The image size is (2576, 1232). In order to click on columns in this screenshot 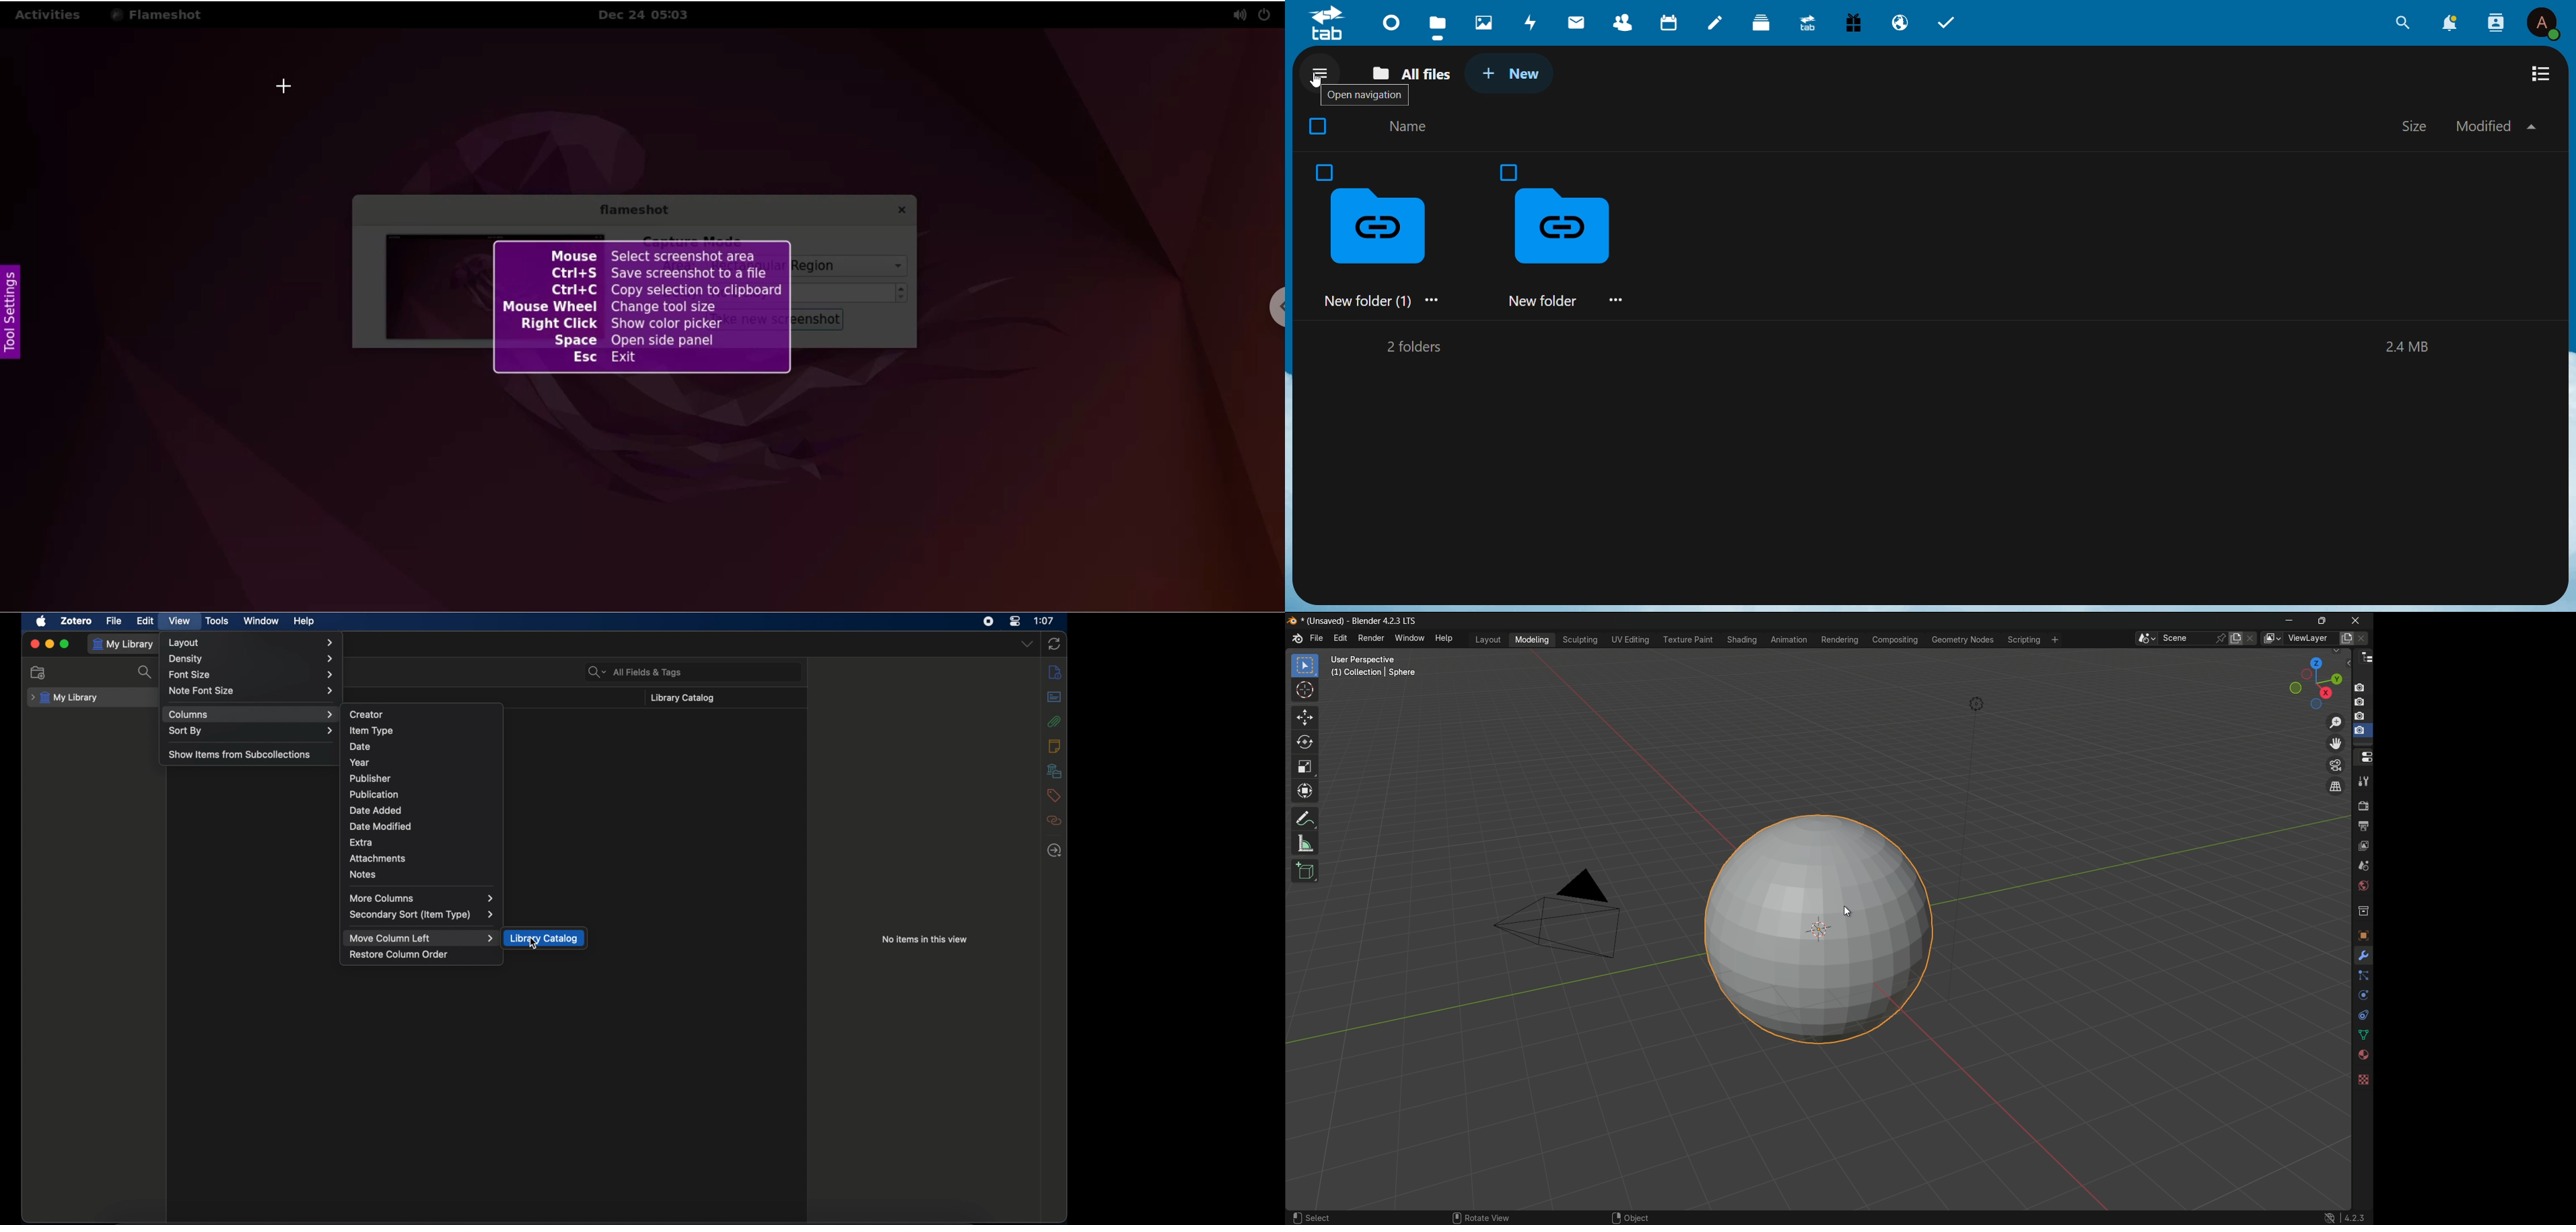, I will do `click(251, 715)`.